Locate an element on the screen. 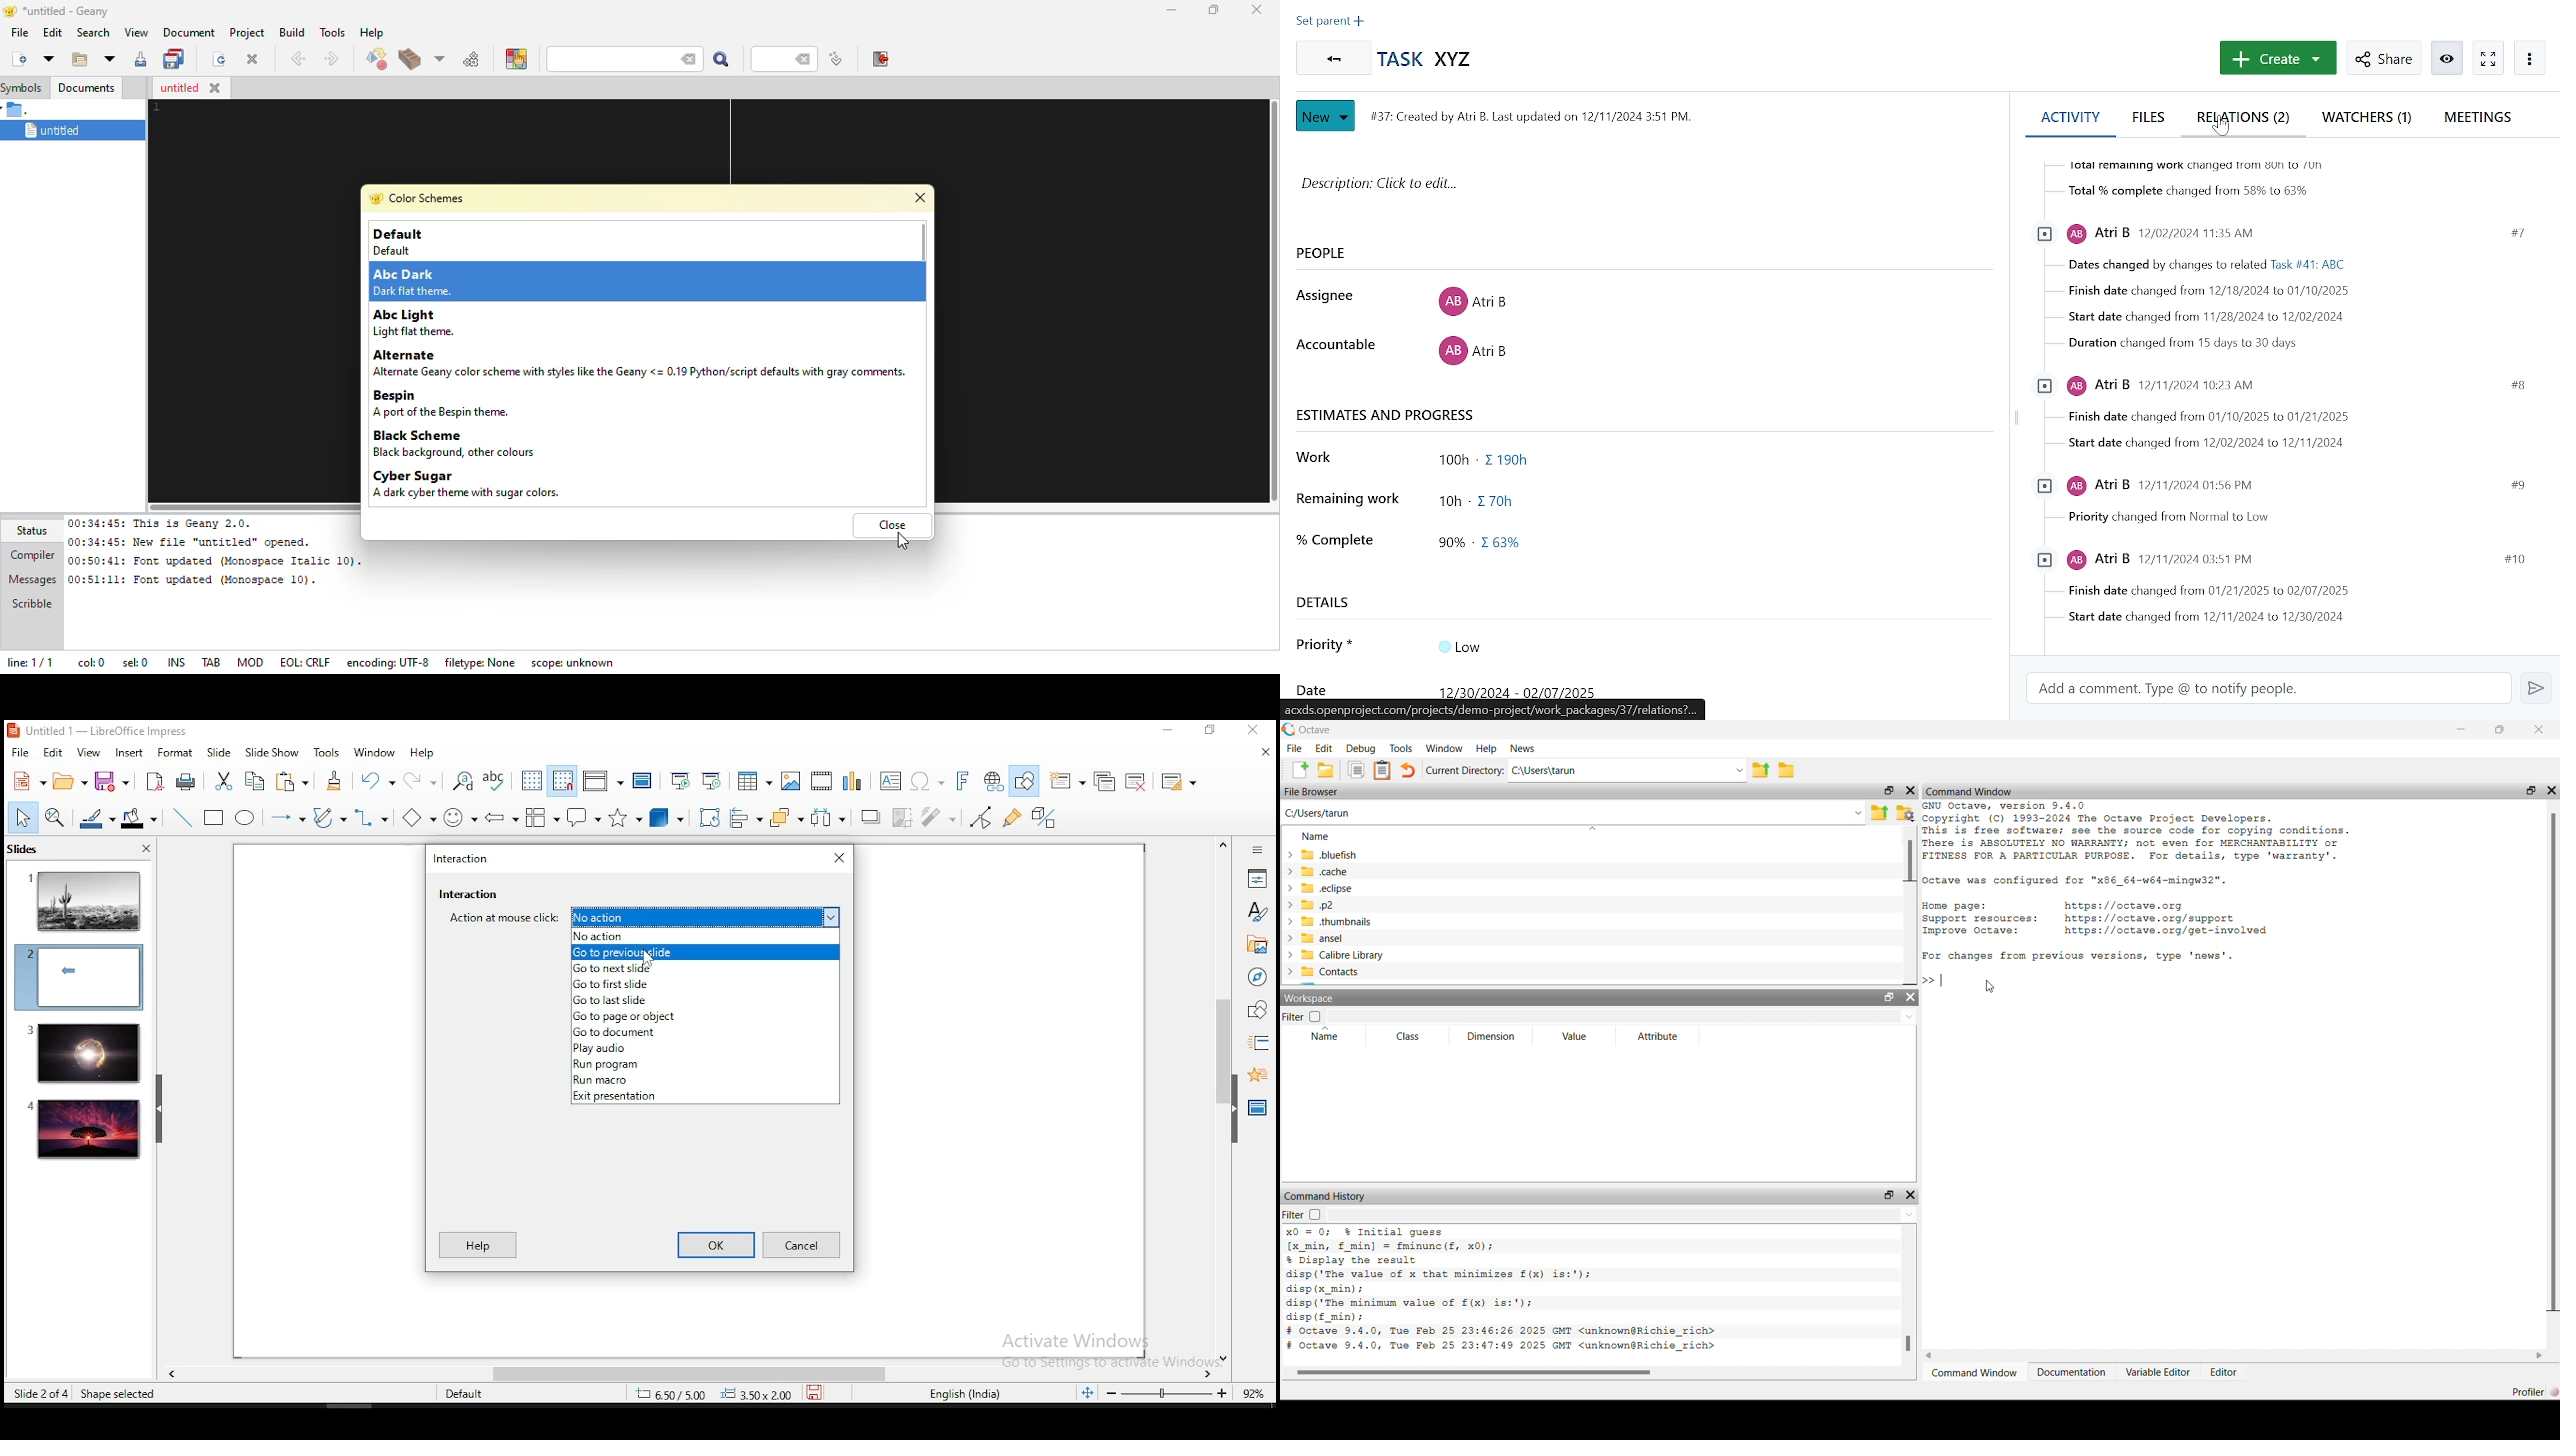 This screenshot has width=2576, height=1456. zoom is located at coordinates (1167, 1393).